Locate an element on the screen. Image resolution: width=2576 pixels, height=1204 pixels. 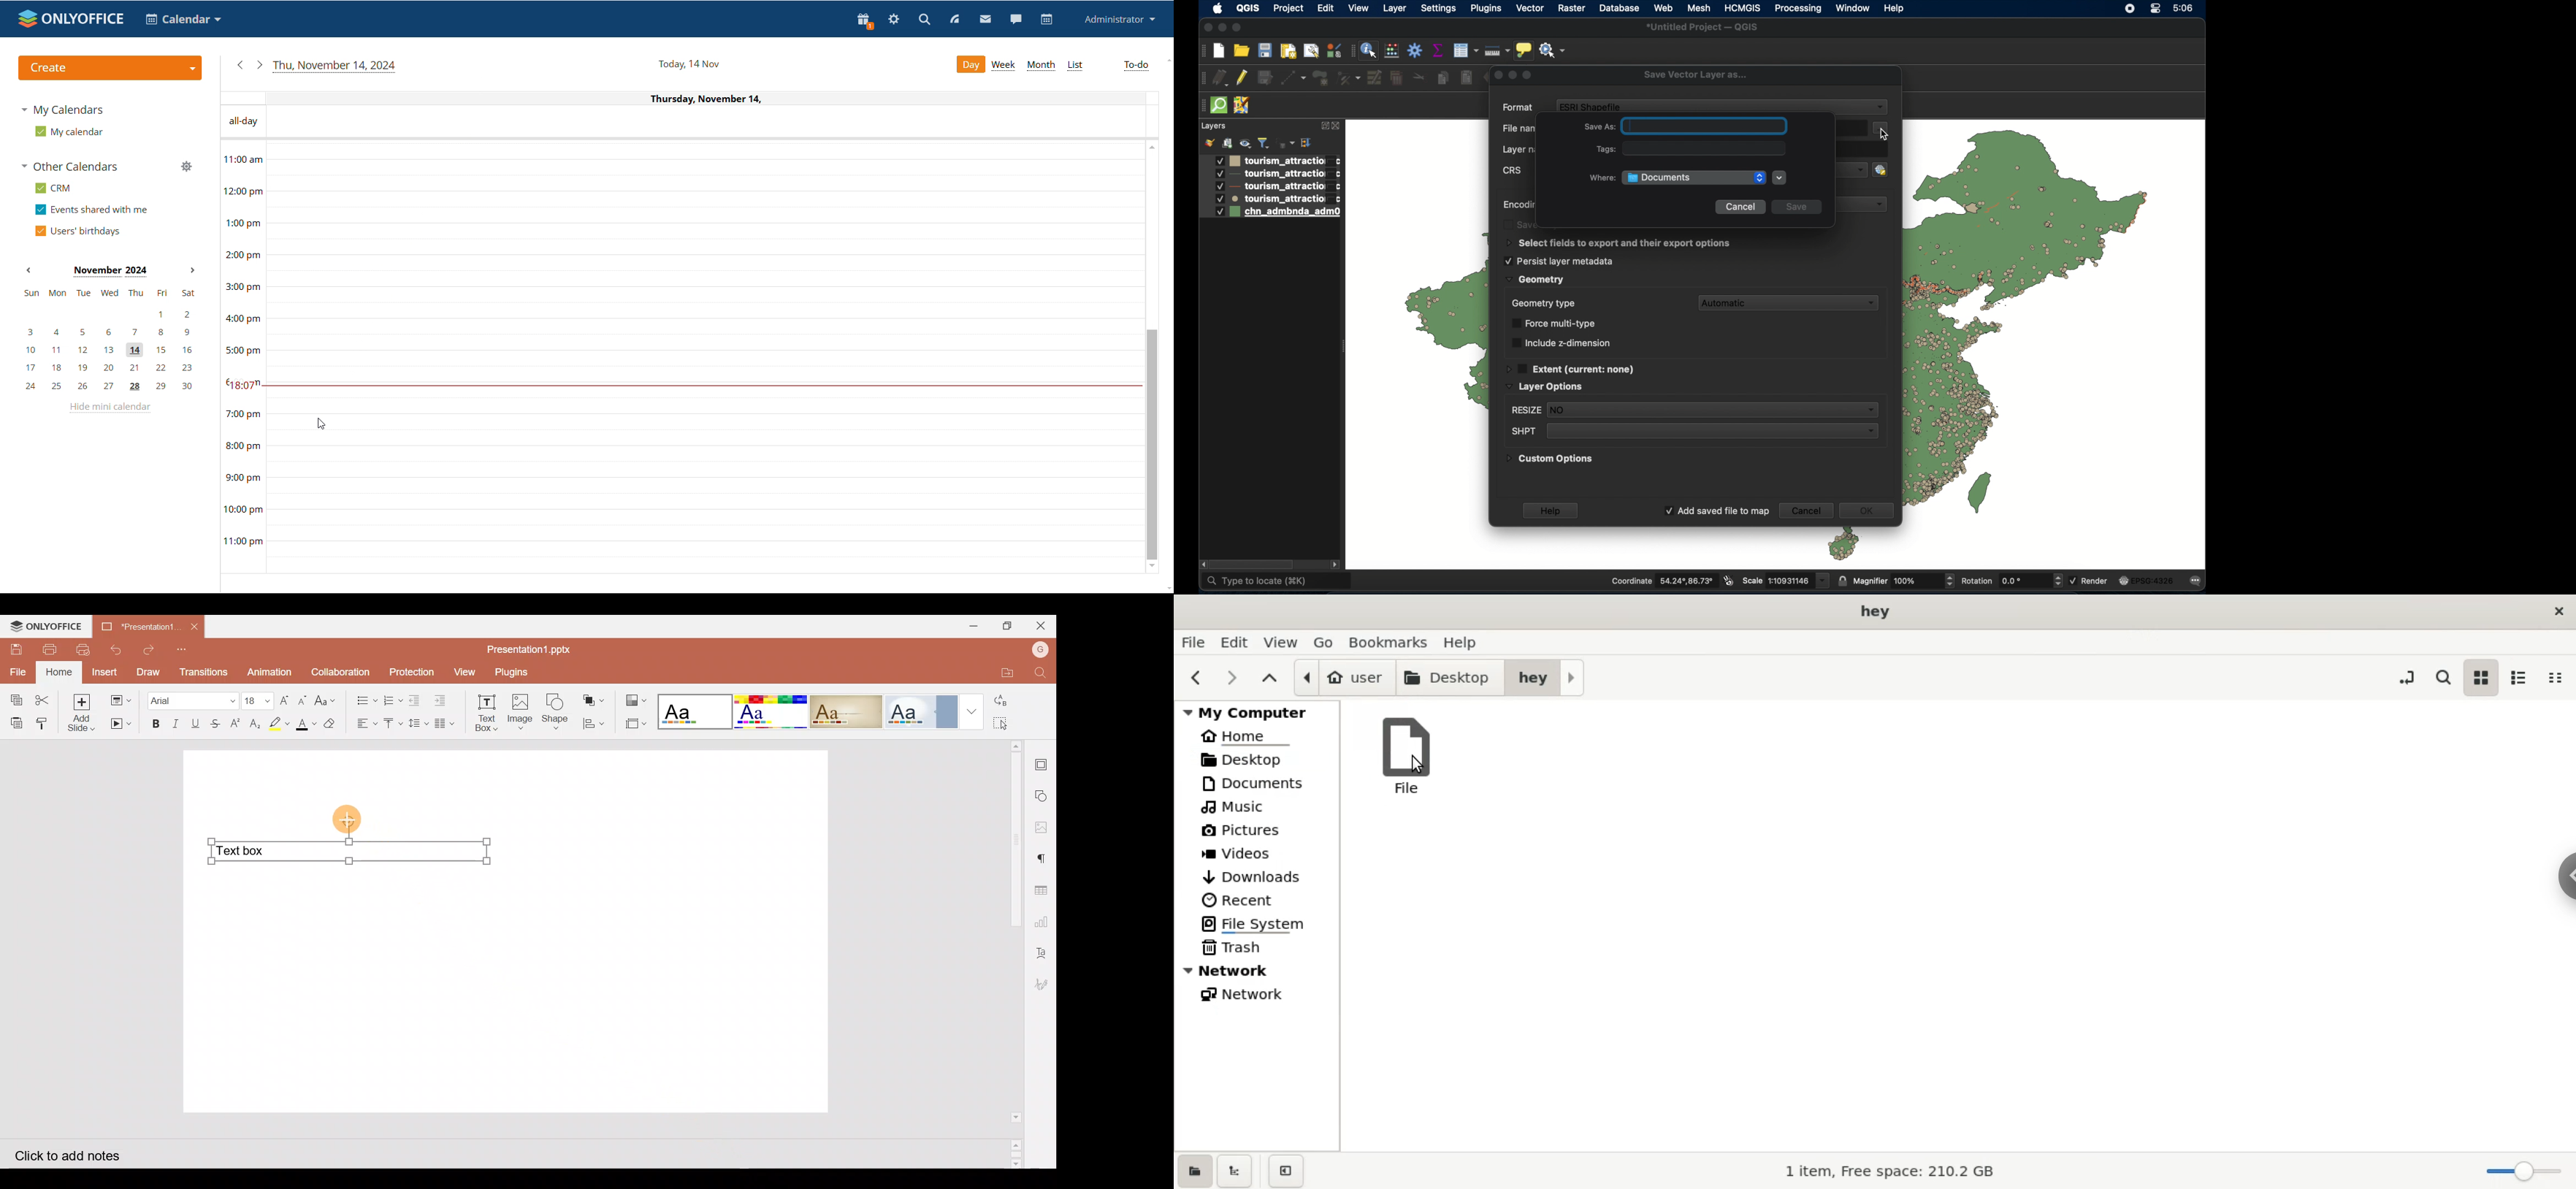
close is located at coordinates (1206, 28).